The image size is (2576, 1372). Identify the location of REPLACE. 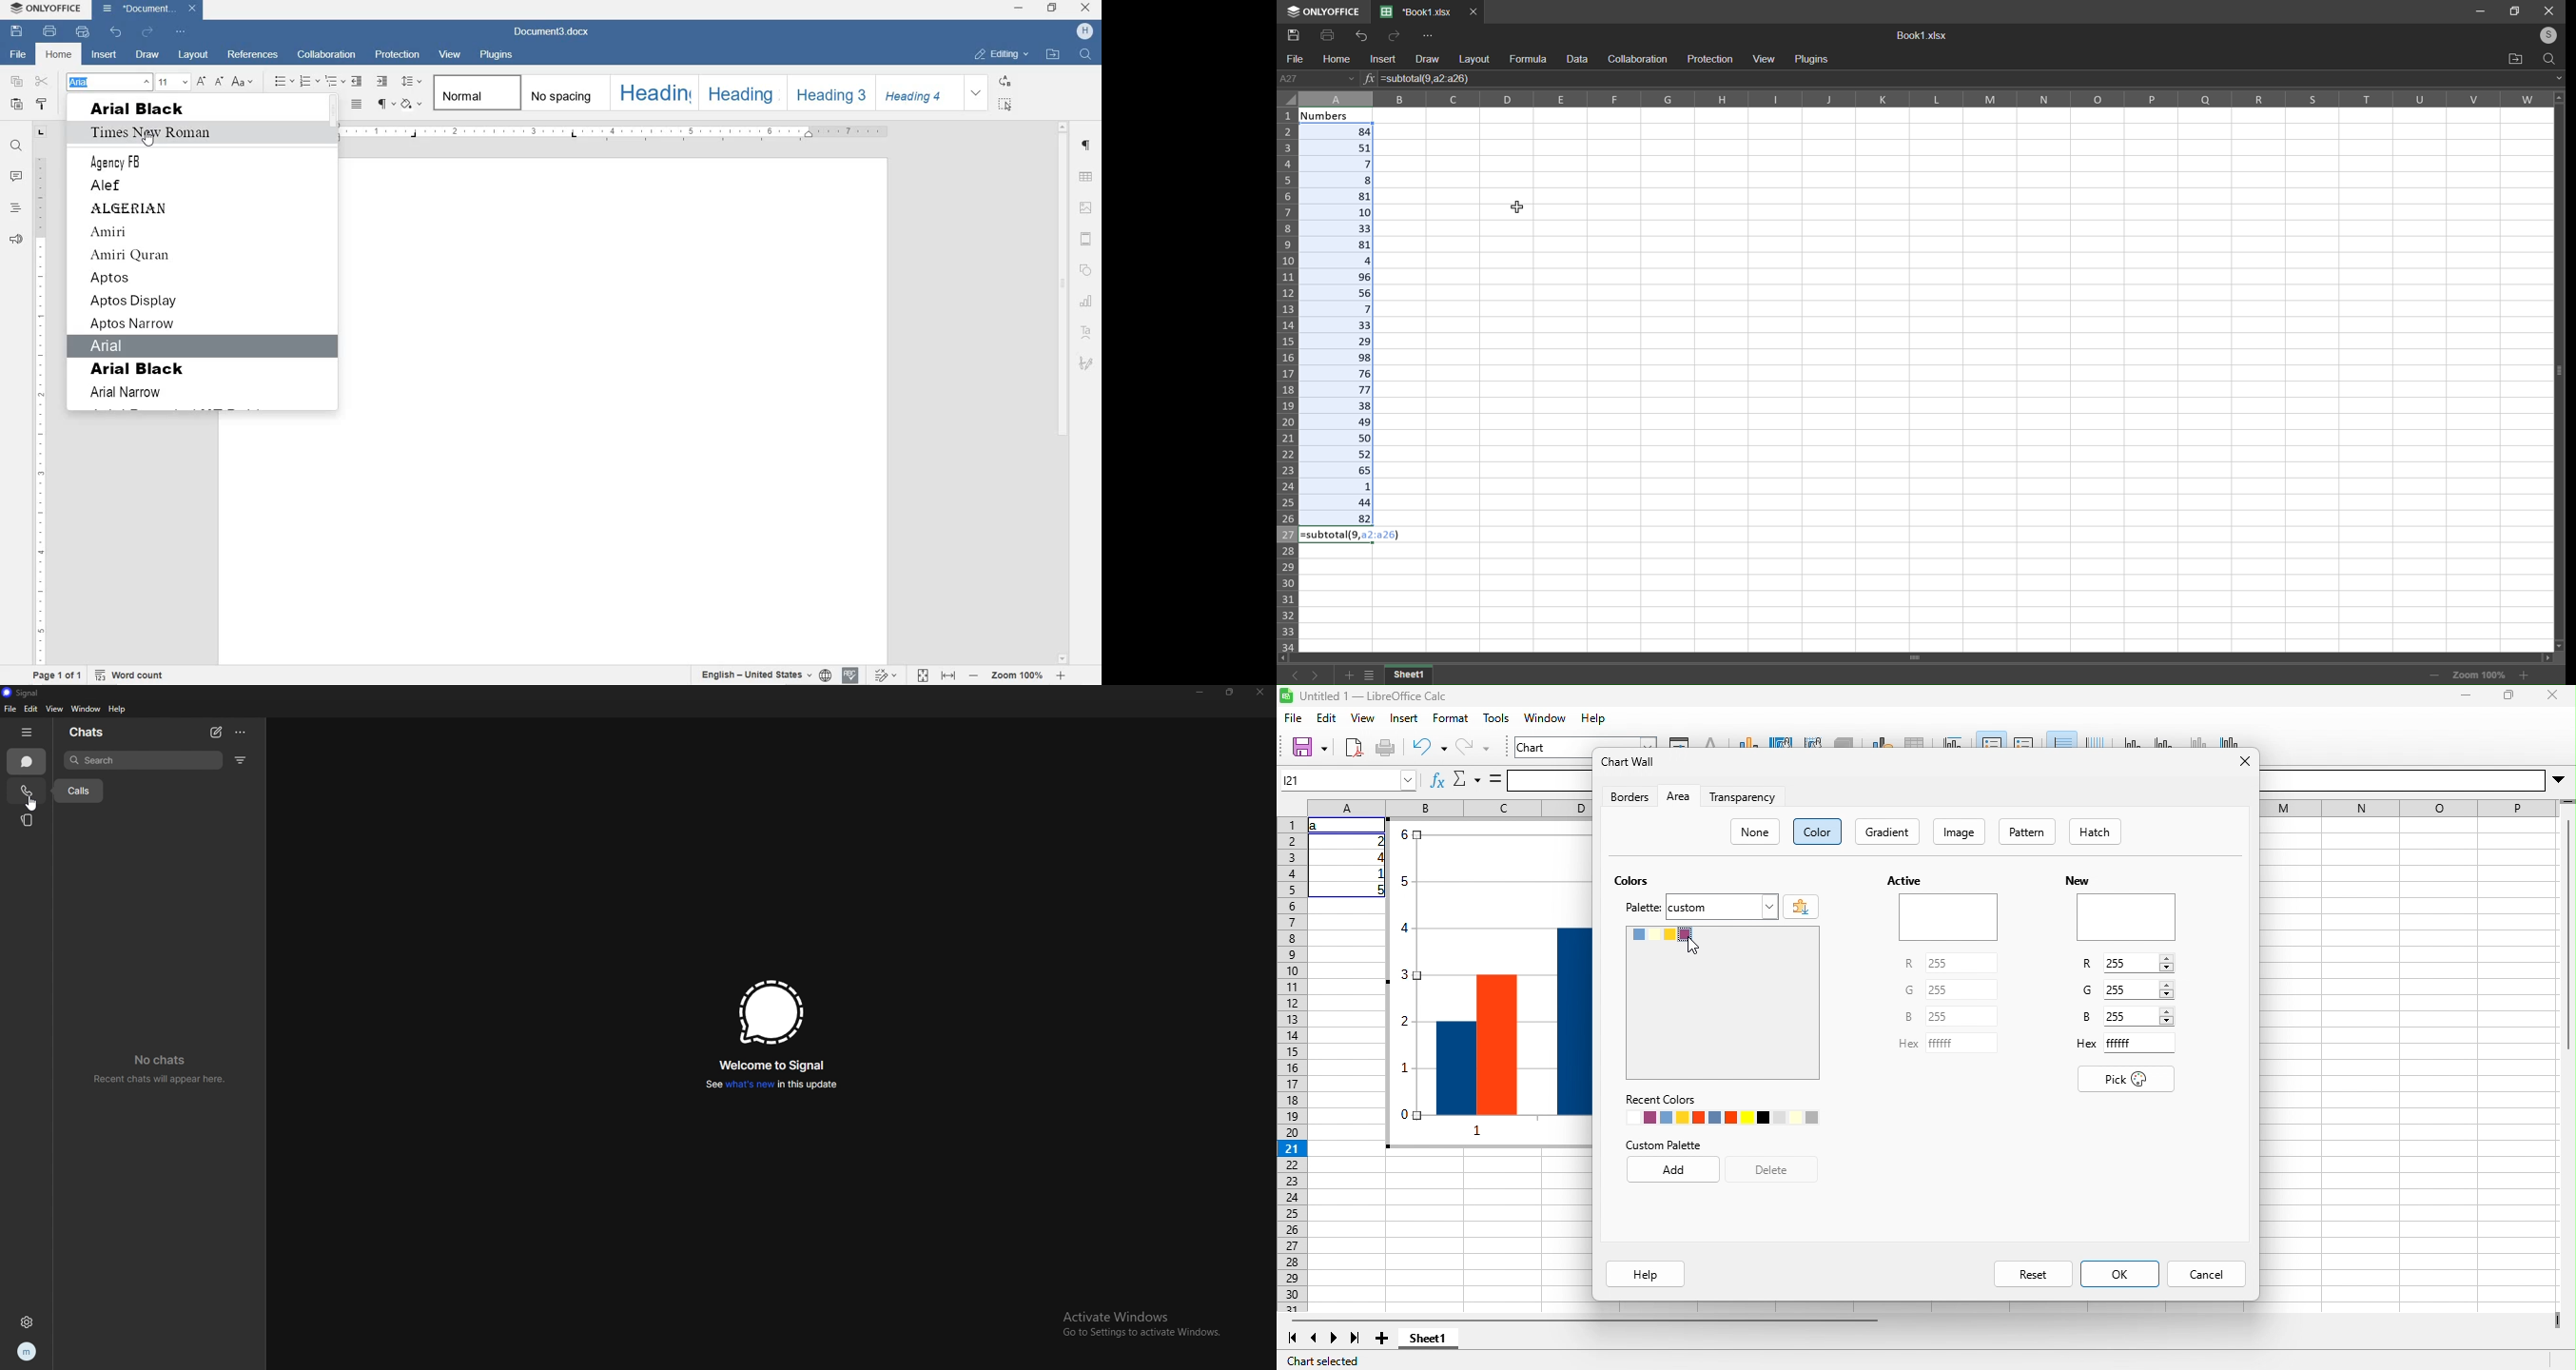
(1007, 81).